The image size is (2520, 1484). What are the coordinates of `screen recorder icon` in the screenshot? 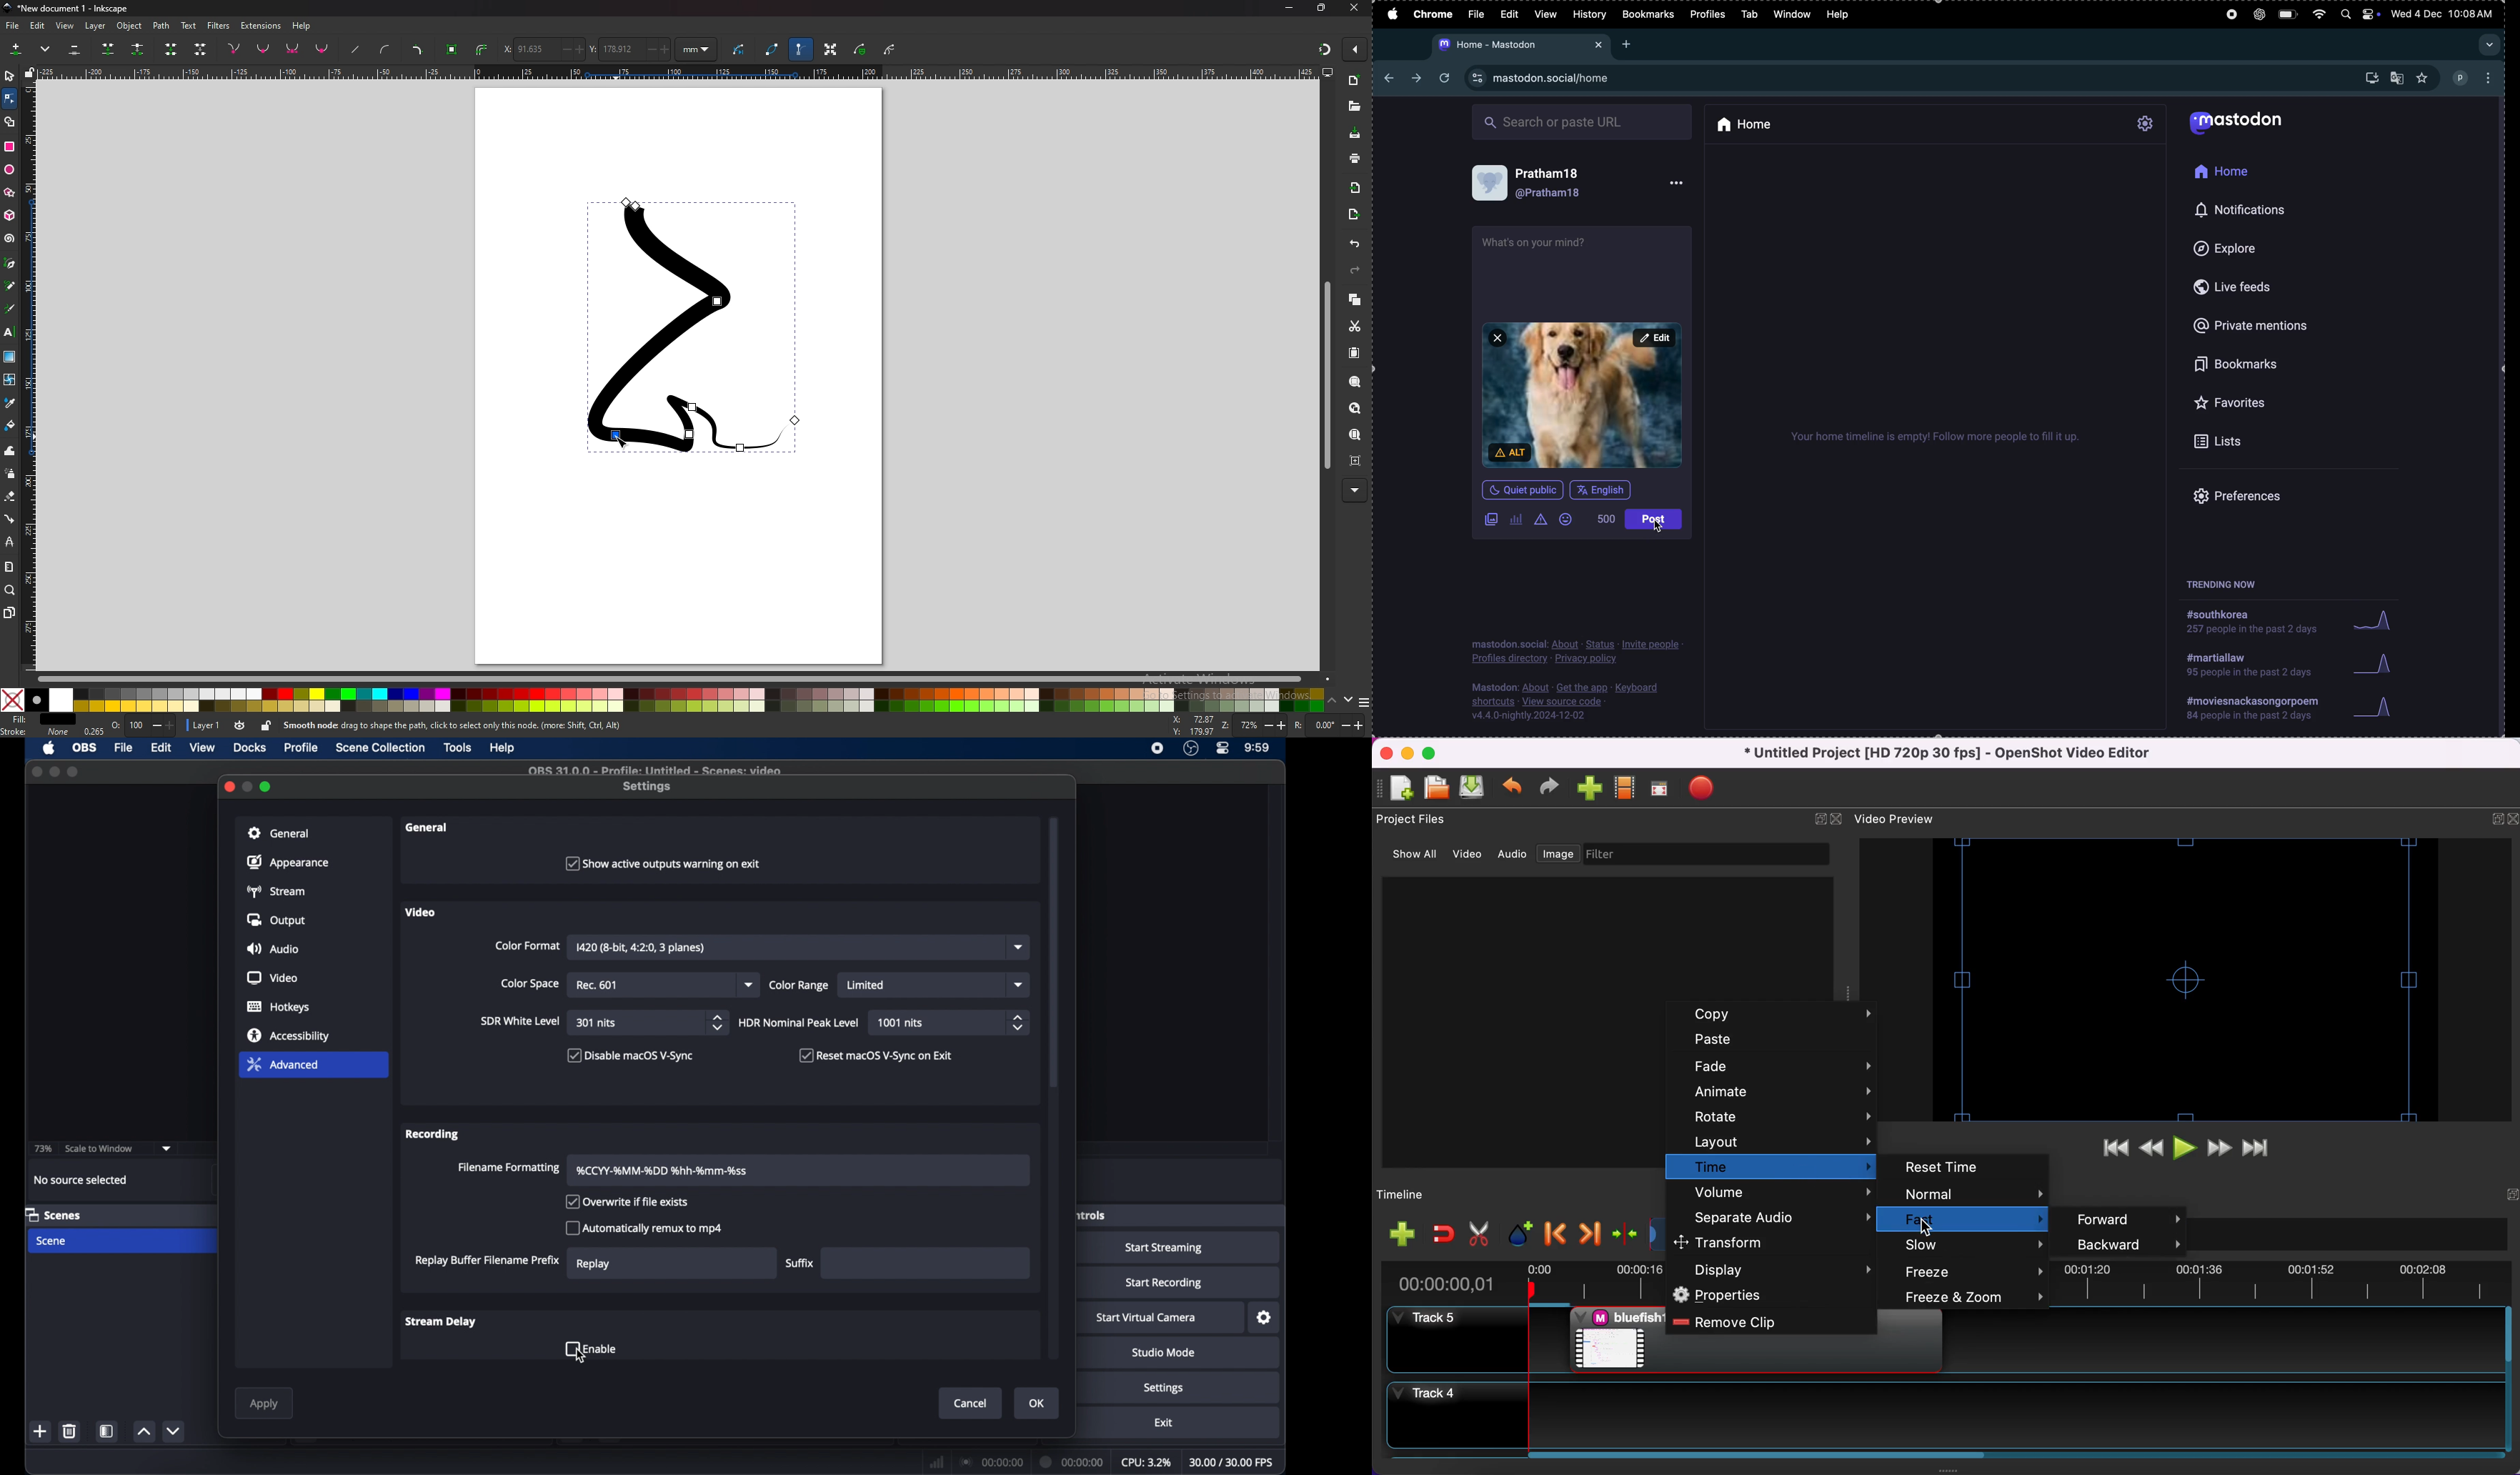 It's located at (1158, 748).